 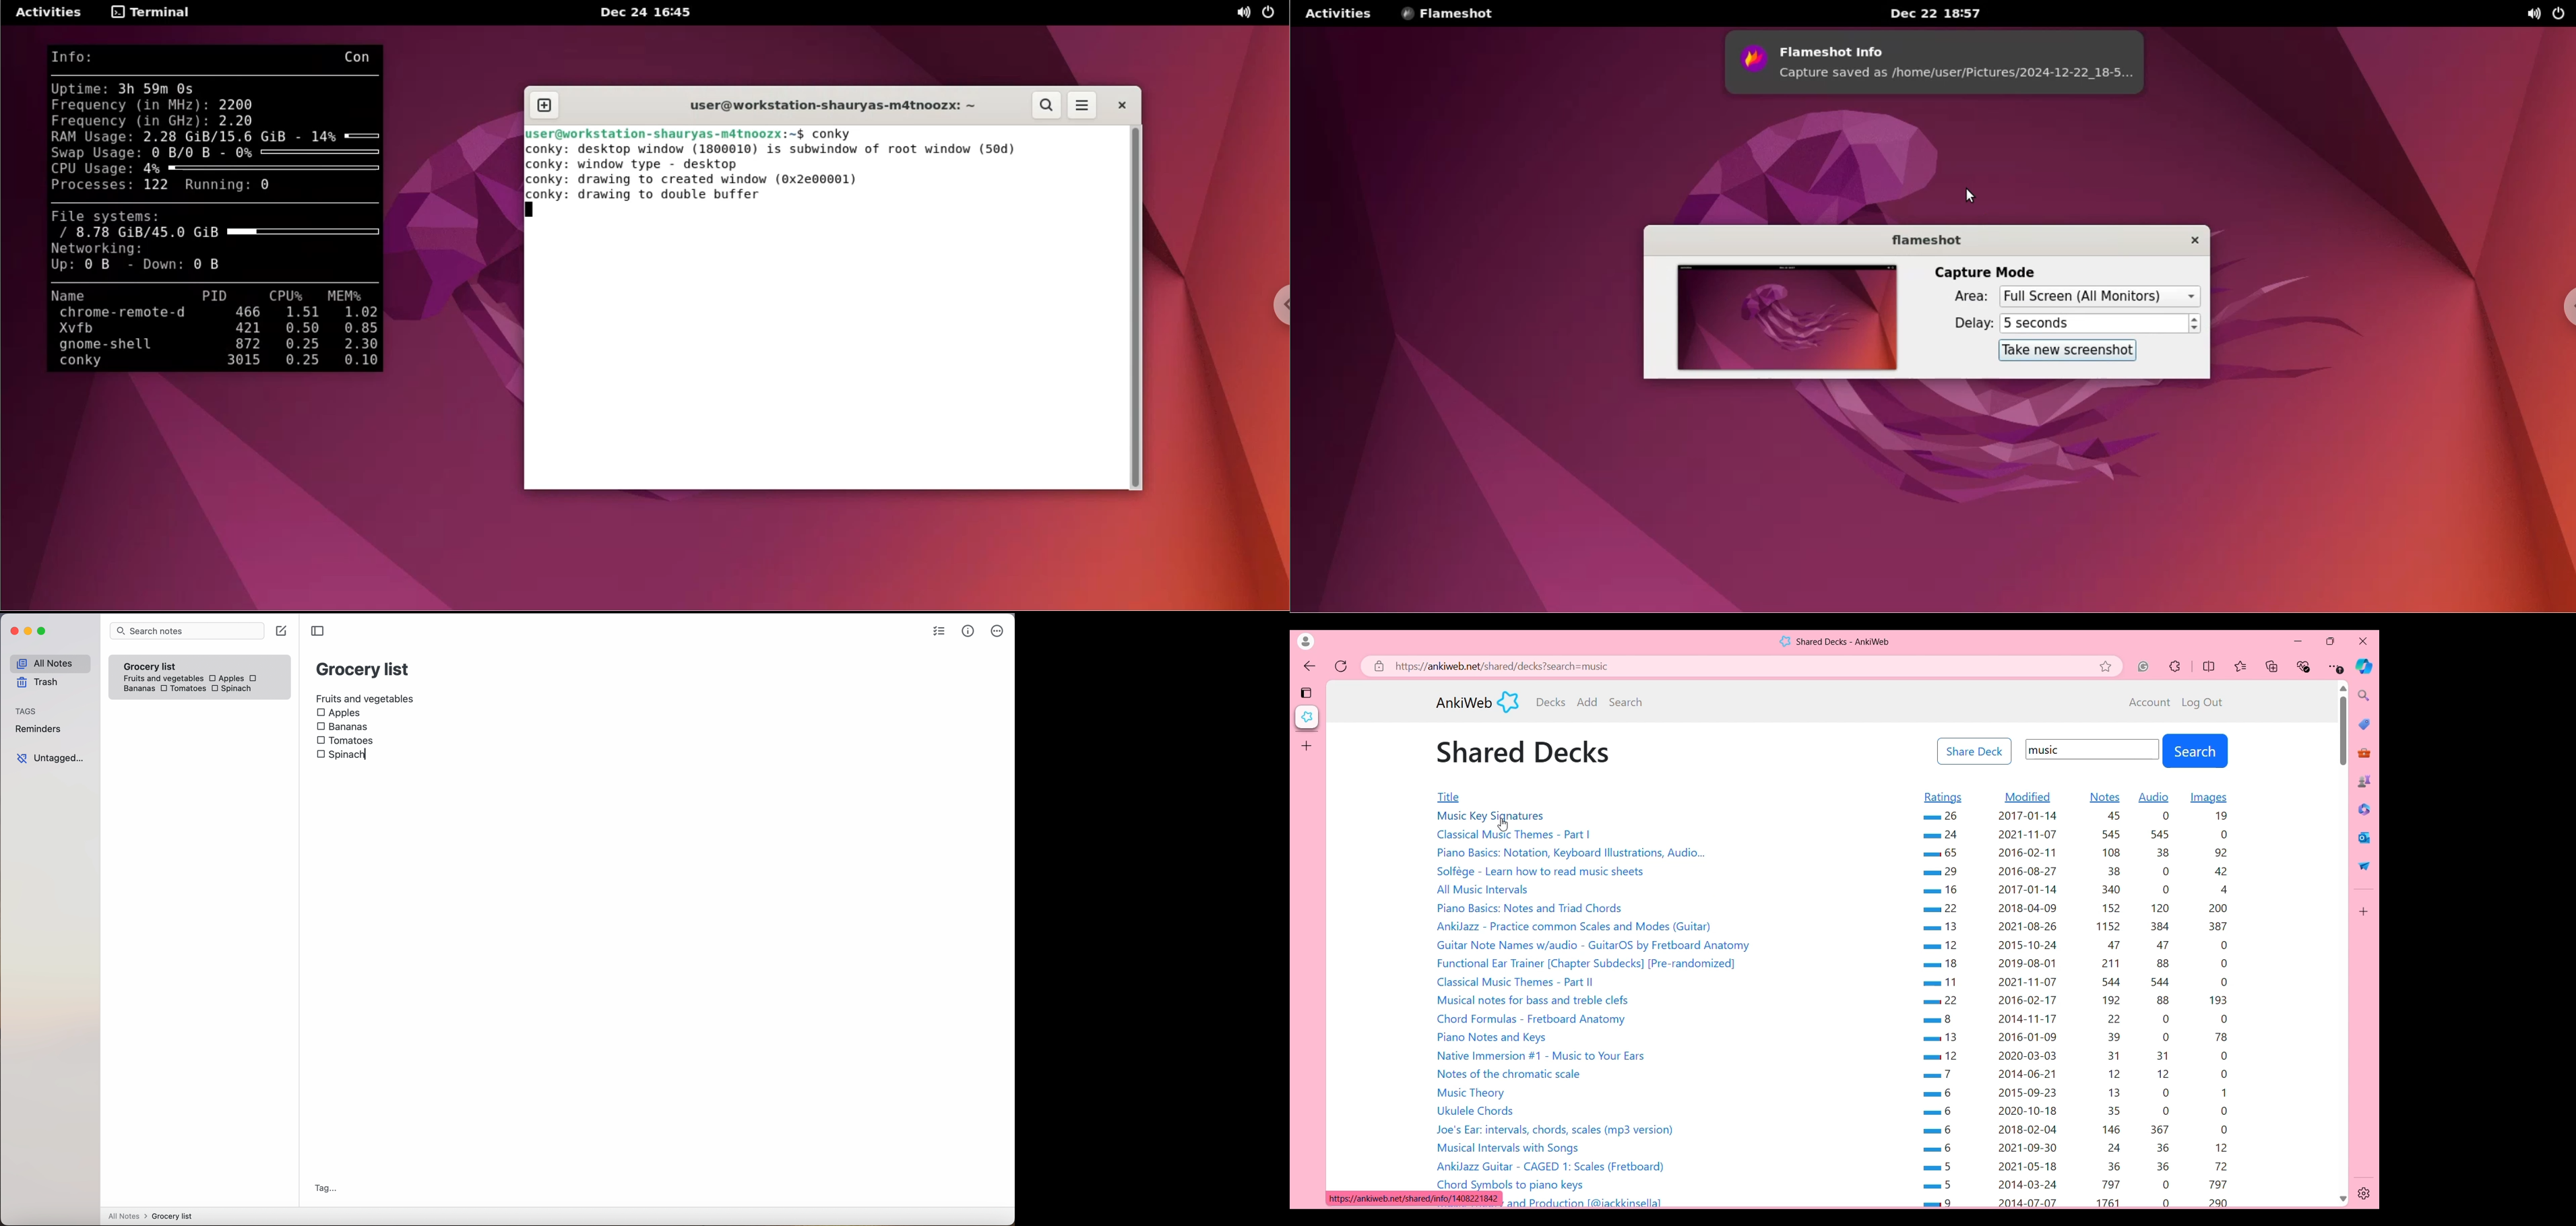 What do you see at coordinates (14, 632) in the screenshot?
I see `close Simplenote` at bounding box center [14, 632].